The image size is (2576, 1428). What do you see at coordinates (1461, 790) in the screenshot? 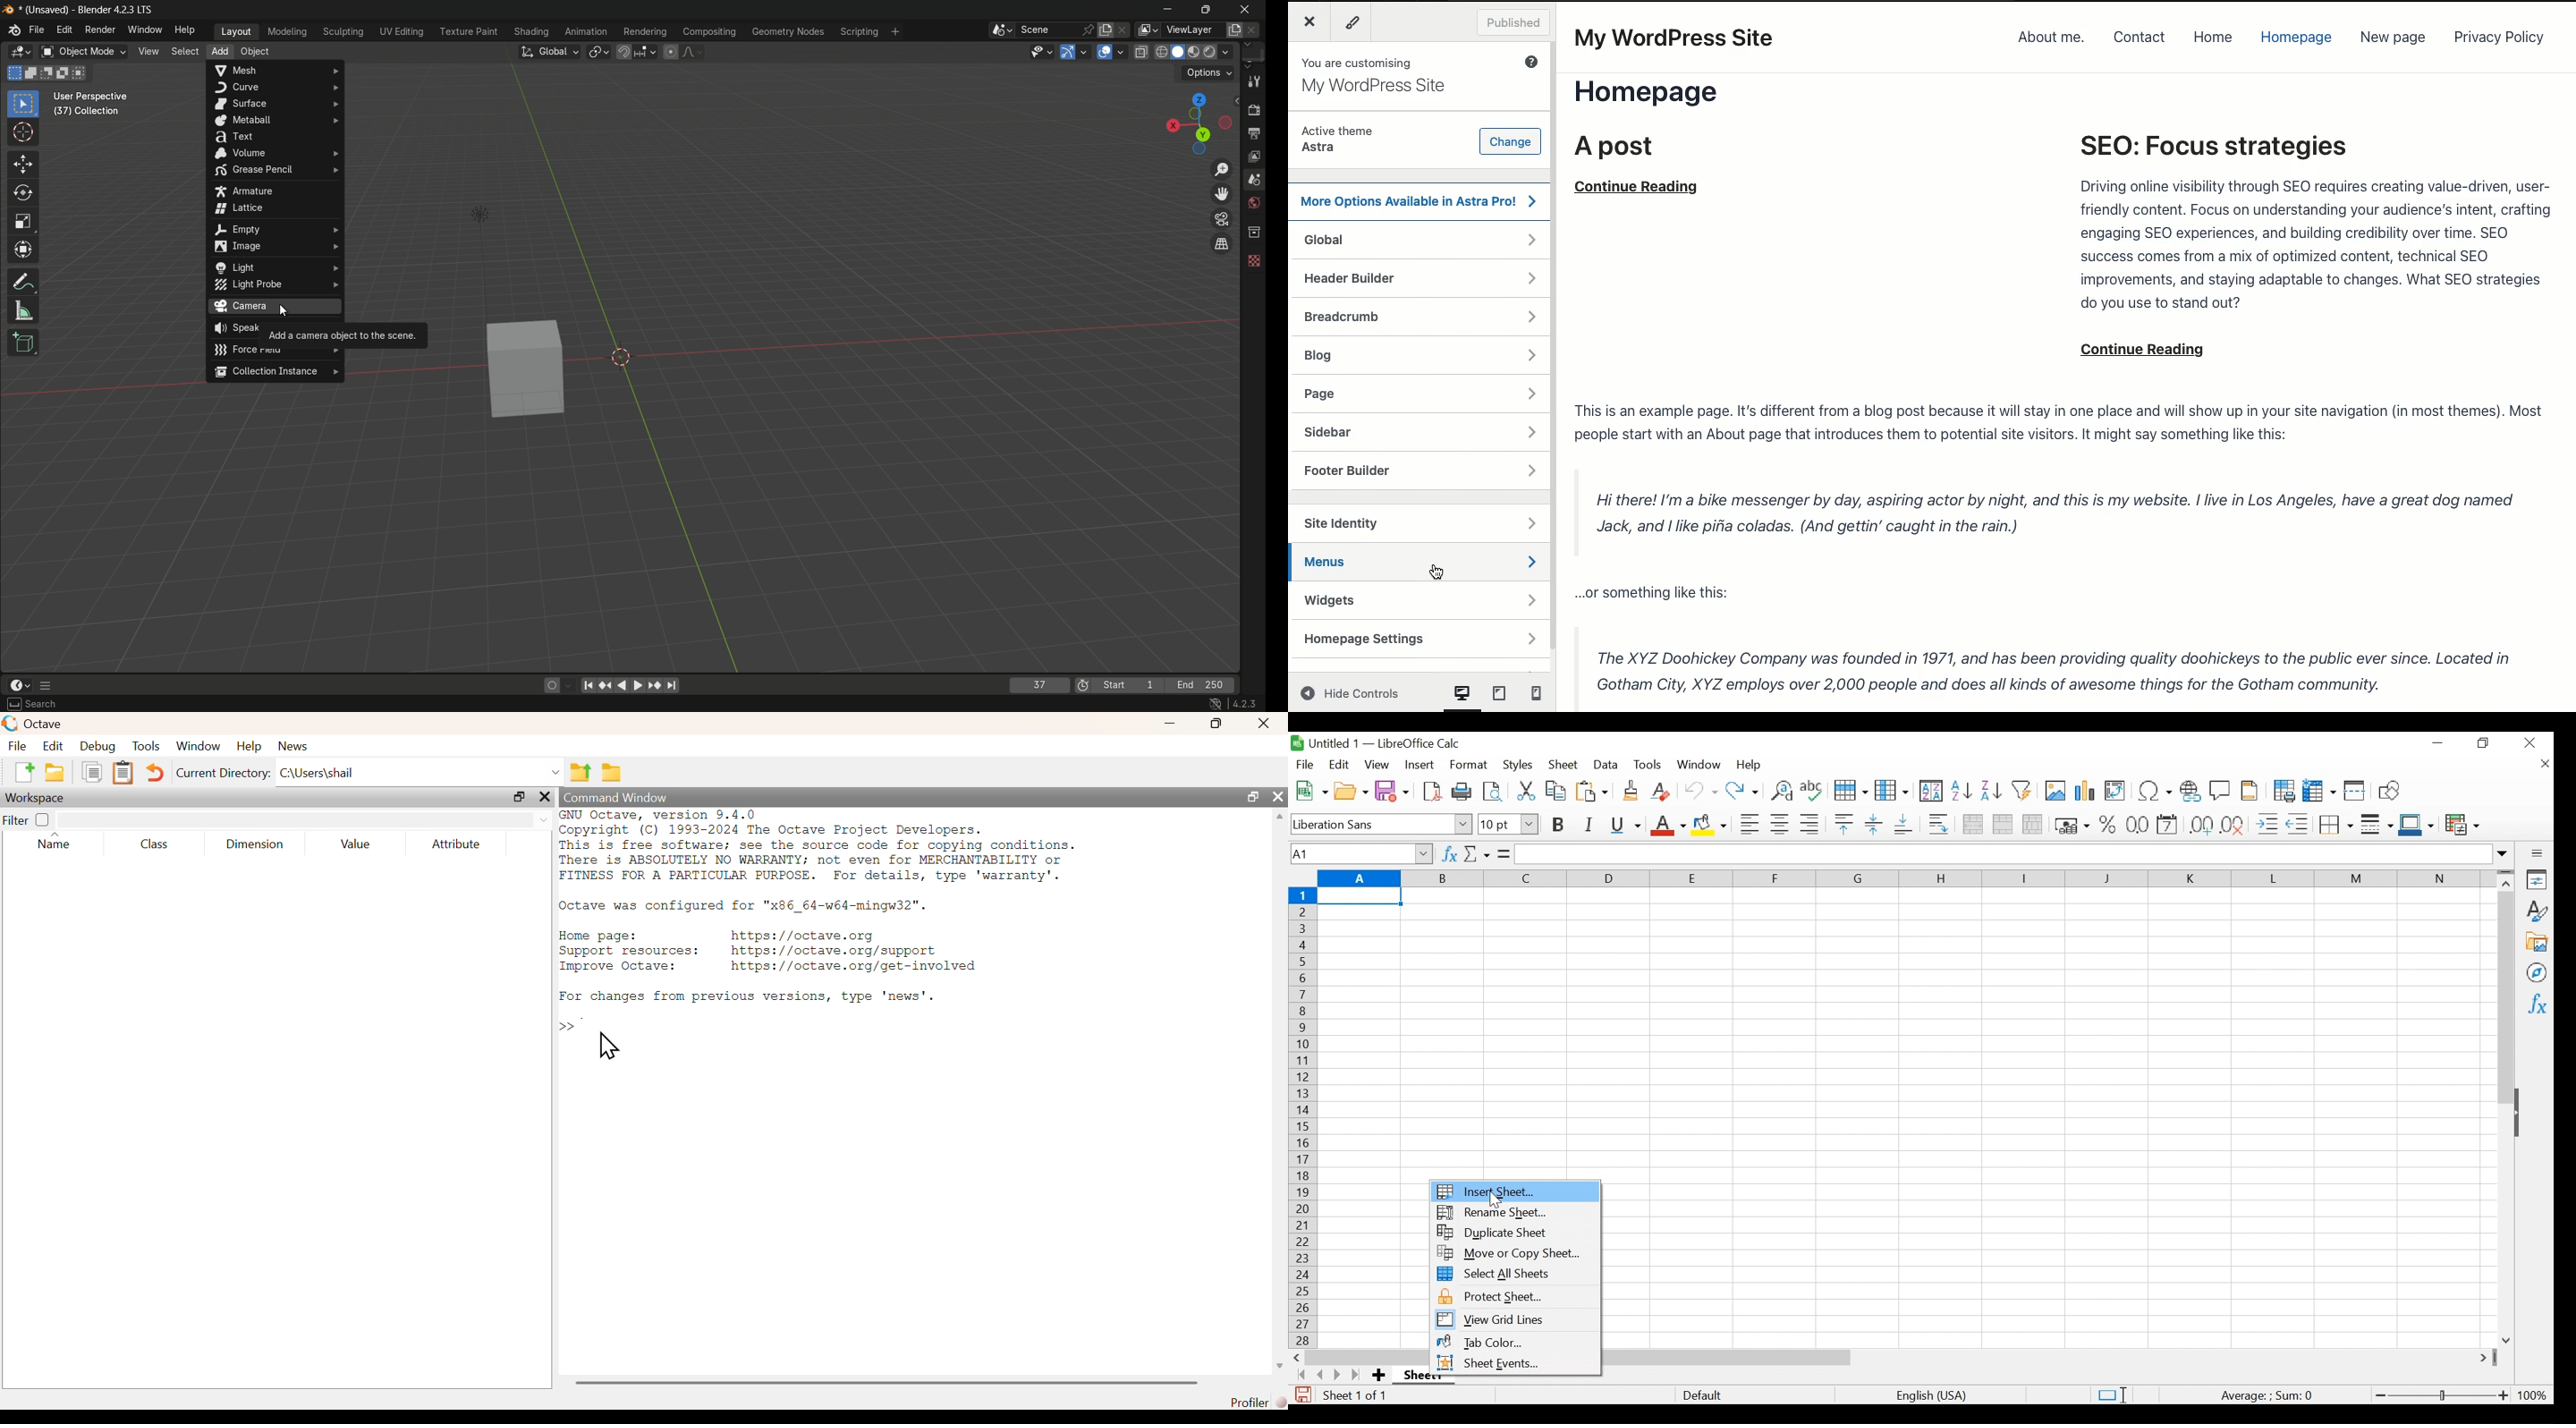
I see `Print` at bounding box center [1461, 790].